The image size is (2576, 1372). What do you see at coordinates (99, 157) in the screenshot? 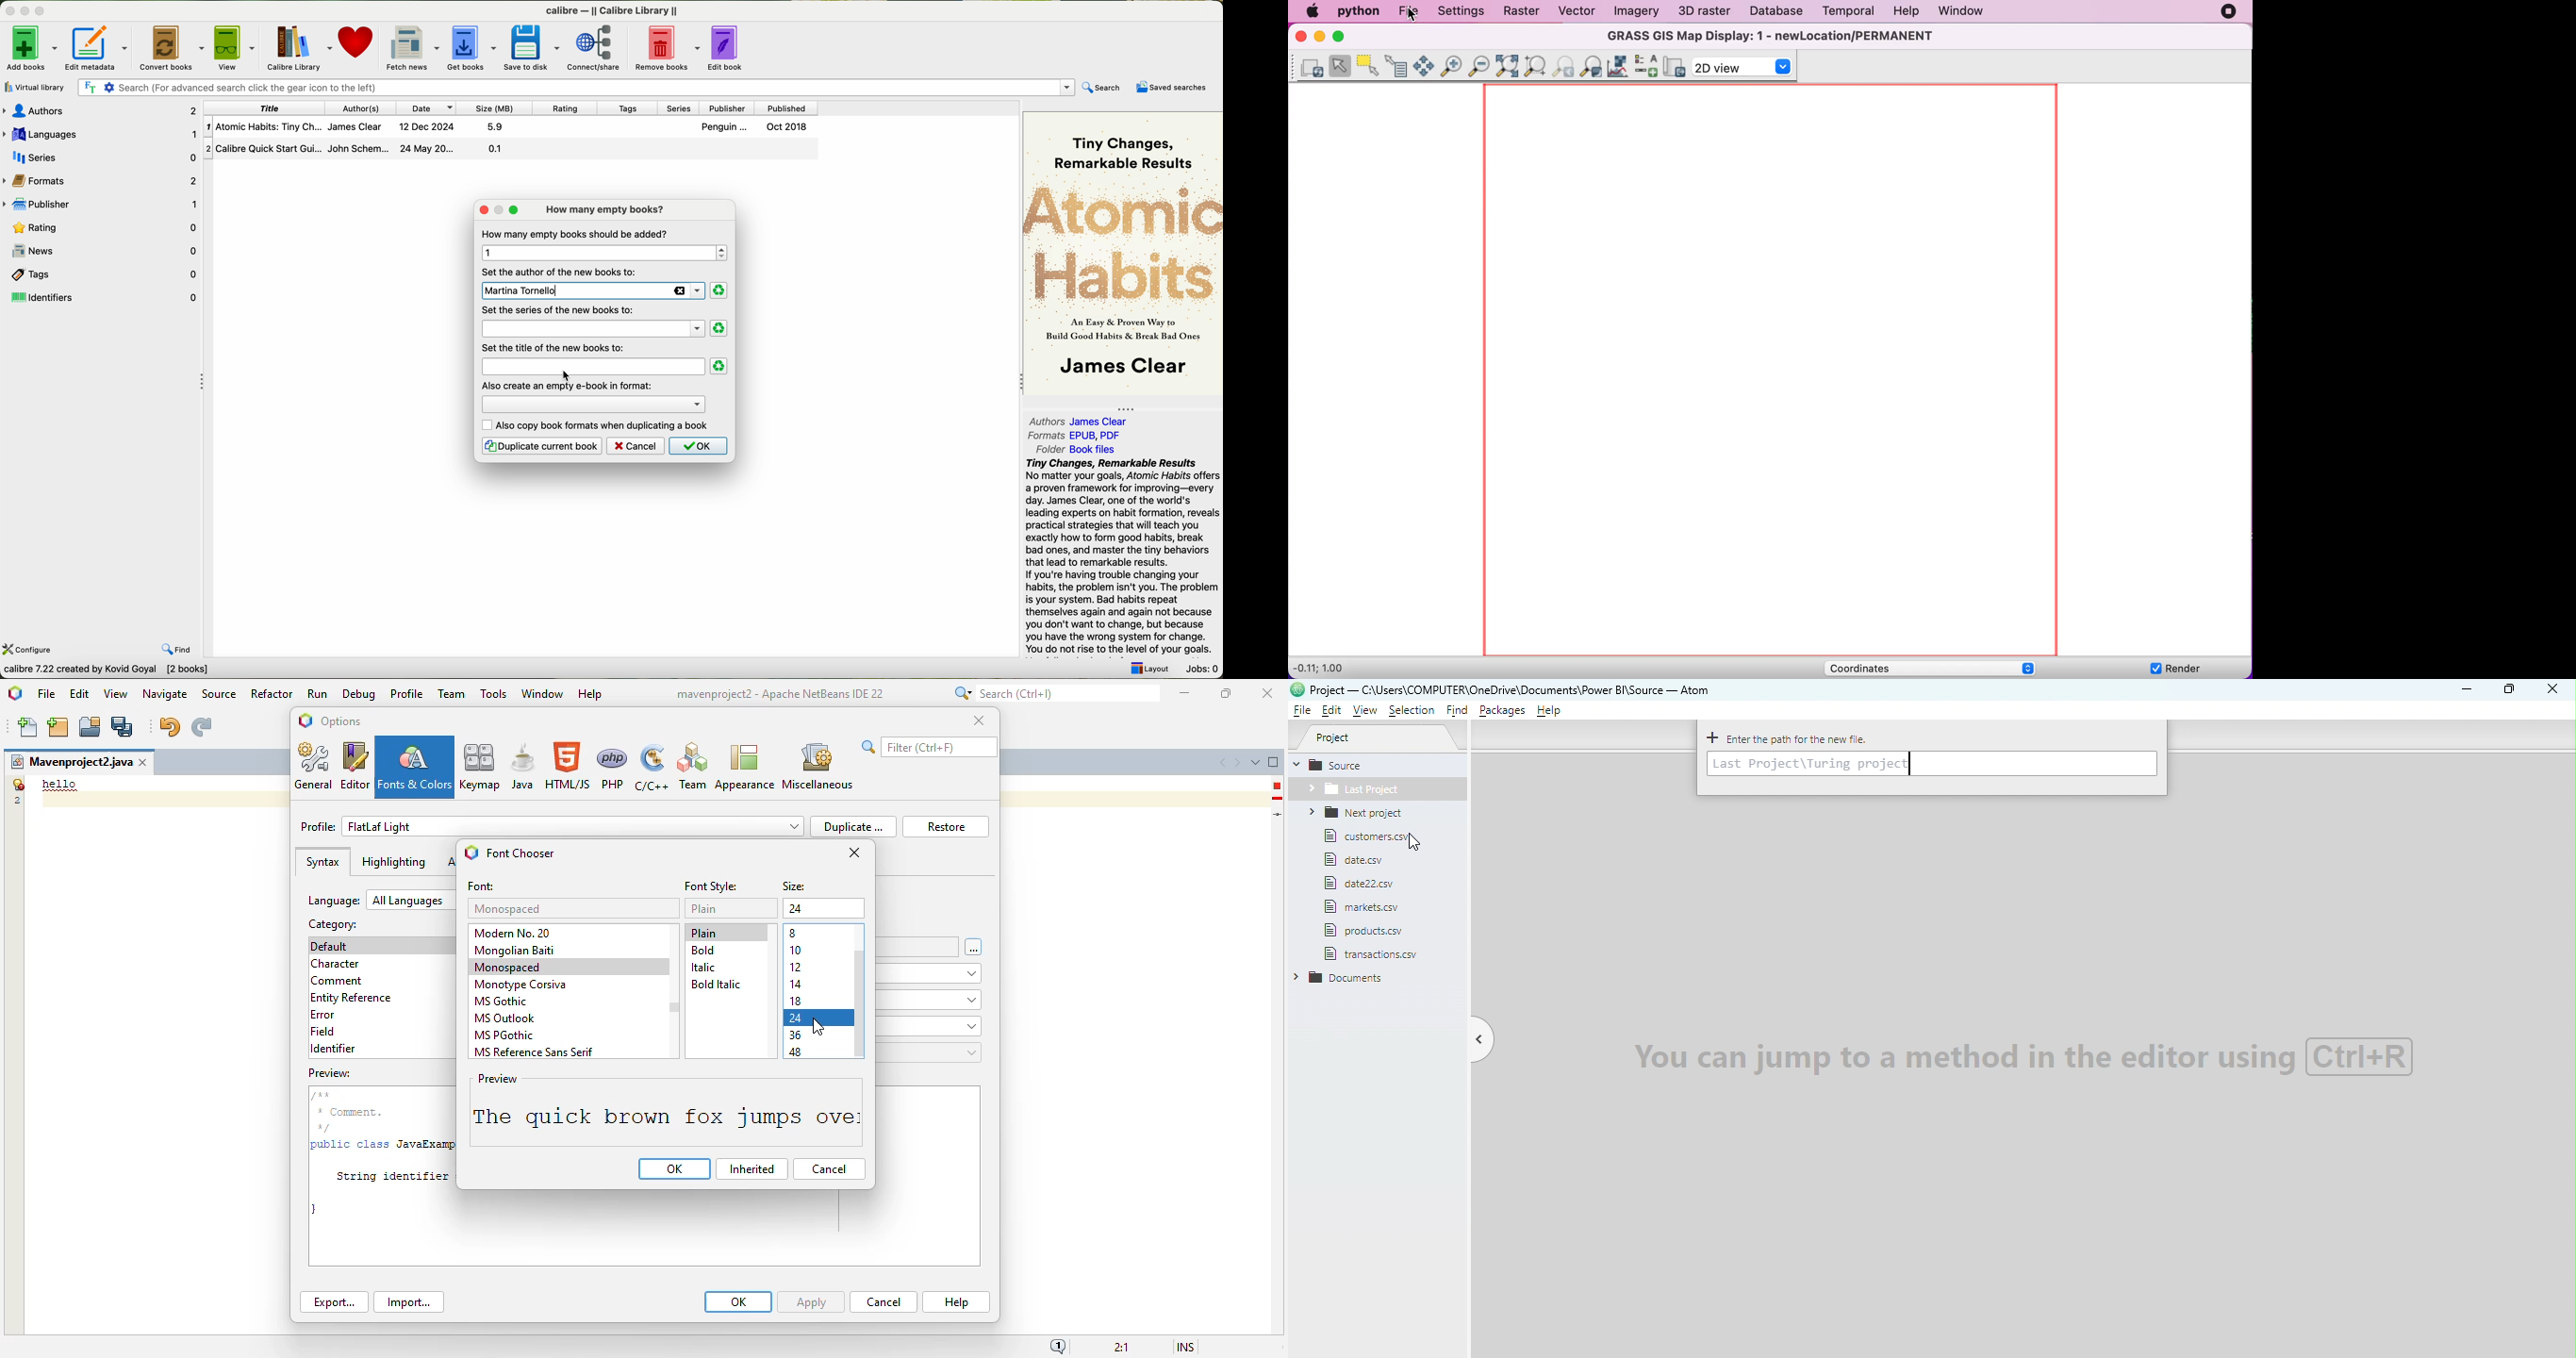
I see `series` at bounding box center [99, 157].